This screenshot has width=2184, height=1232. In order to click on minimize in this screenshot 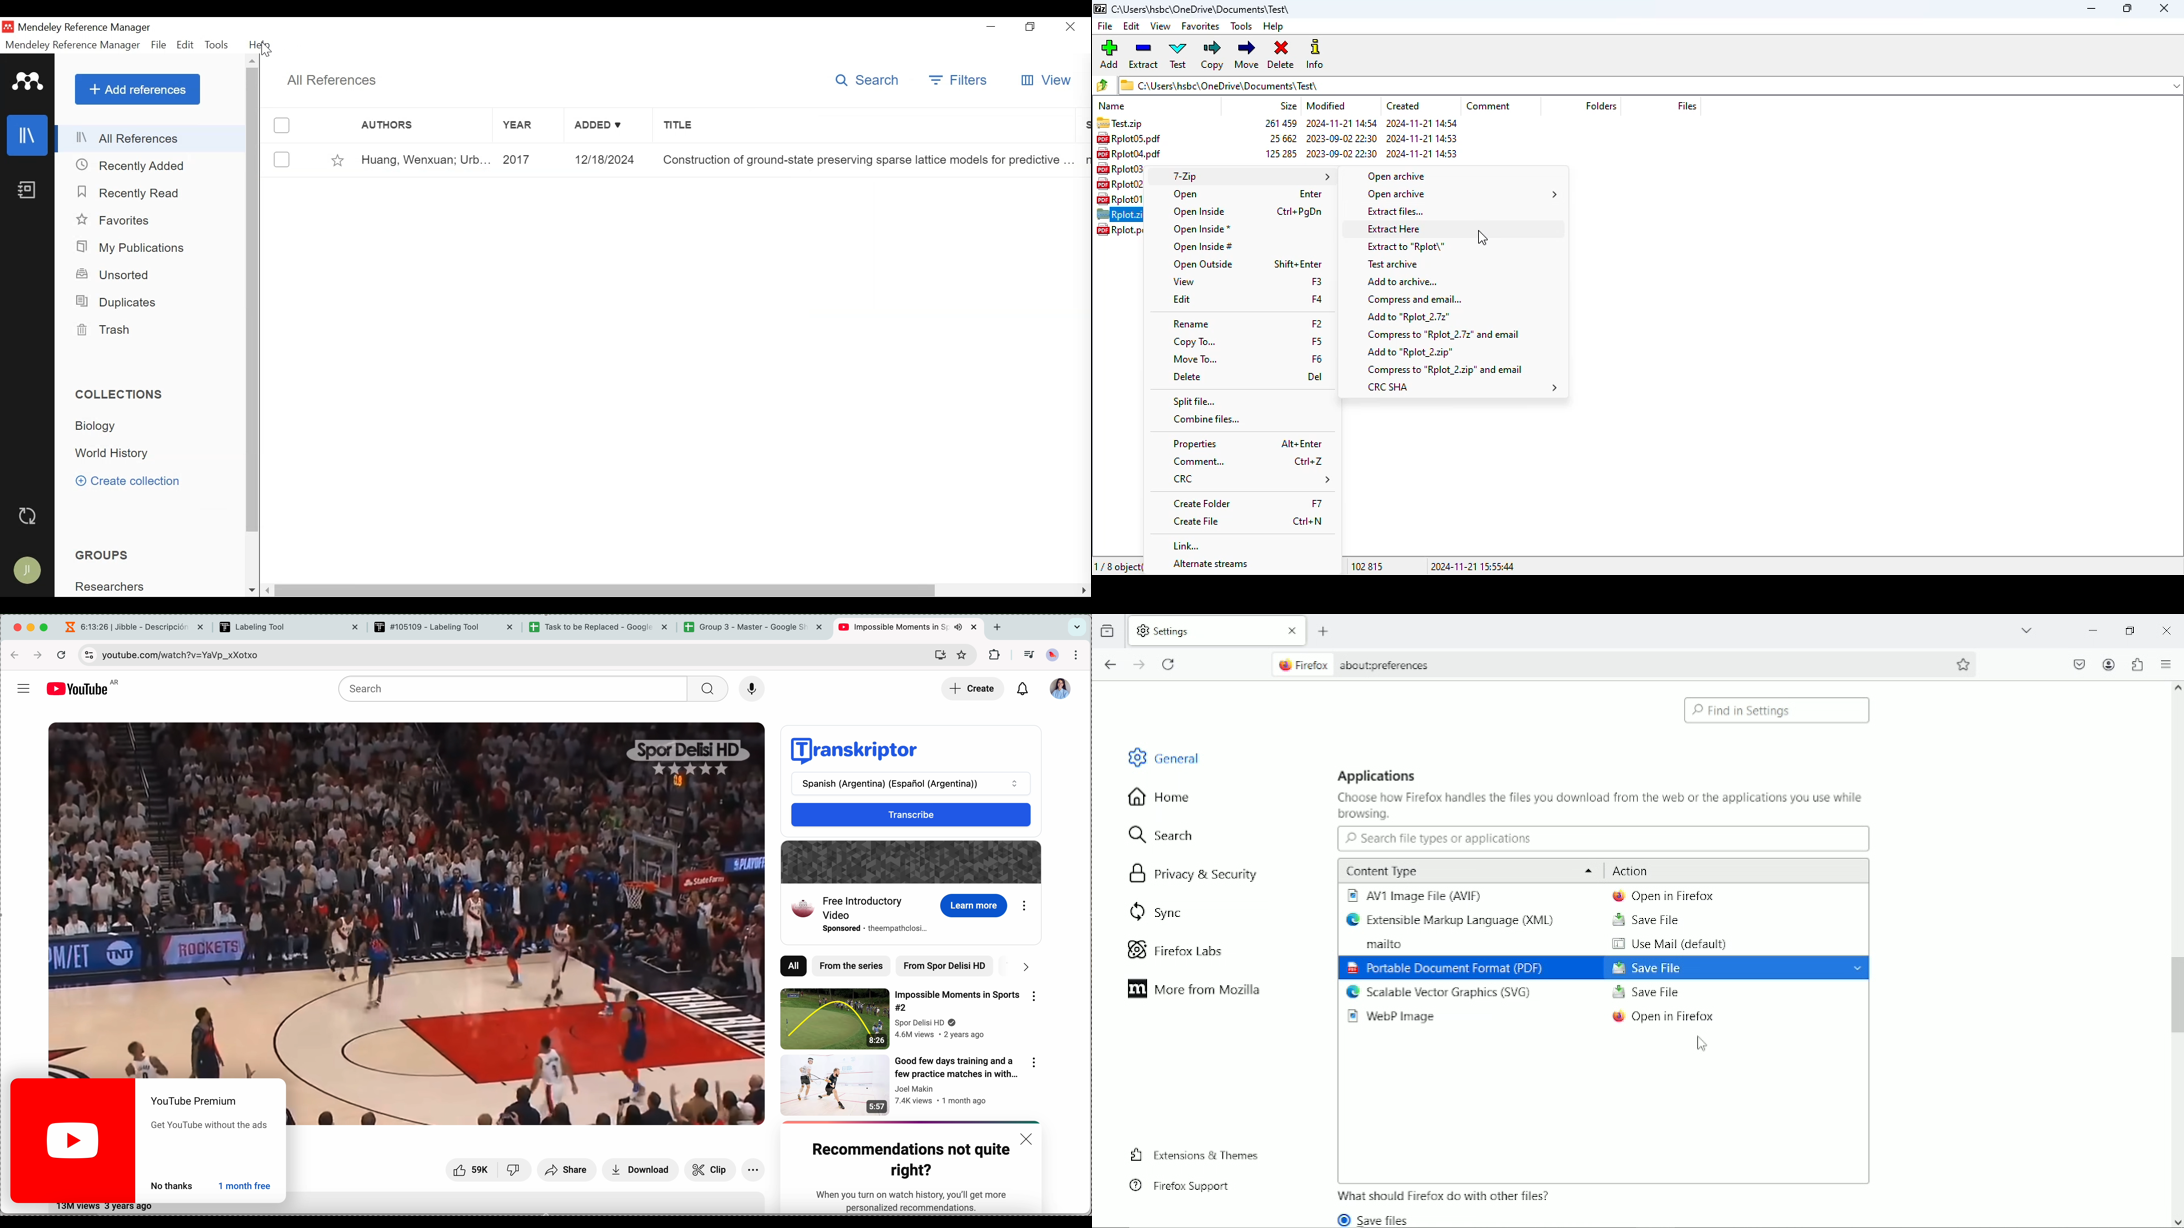, I will do `click(32, 627)`.